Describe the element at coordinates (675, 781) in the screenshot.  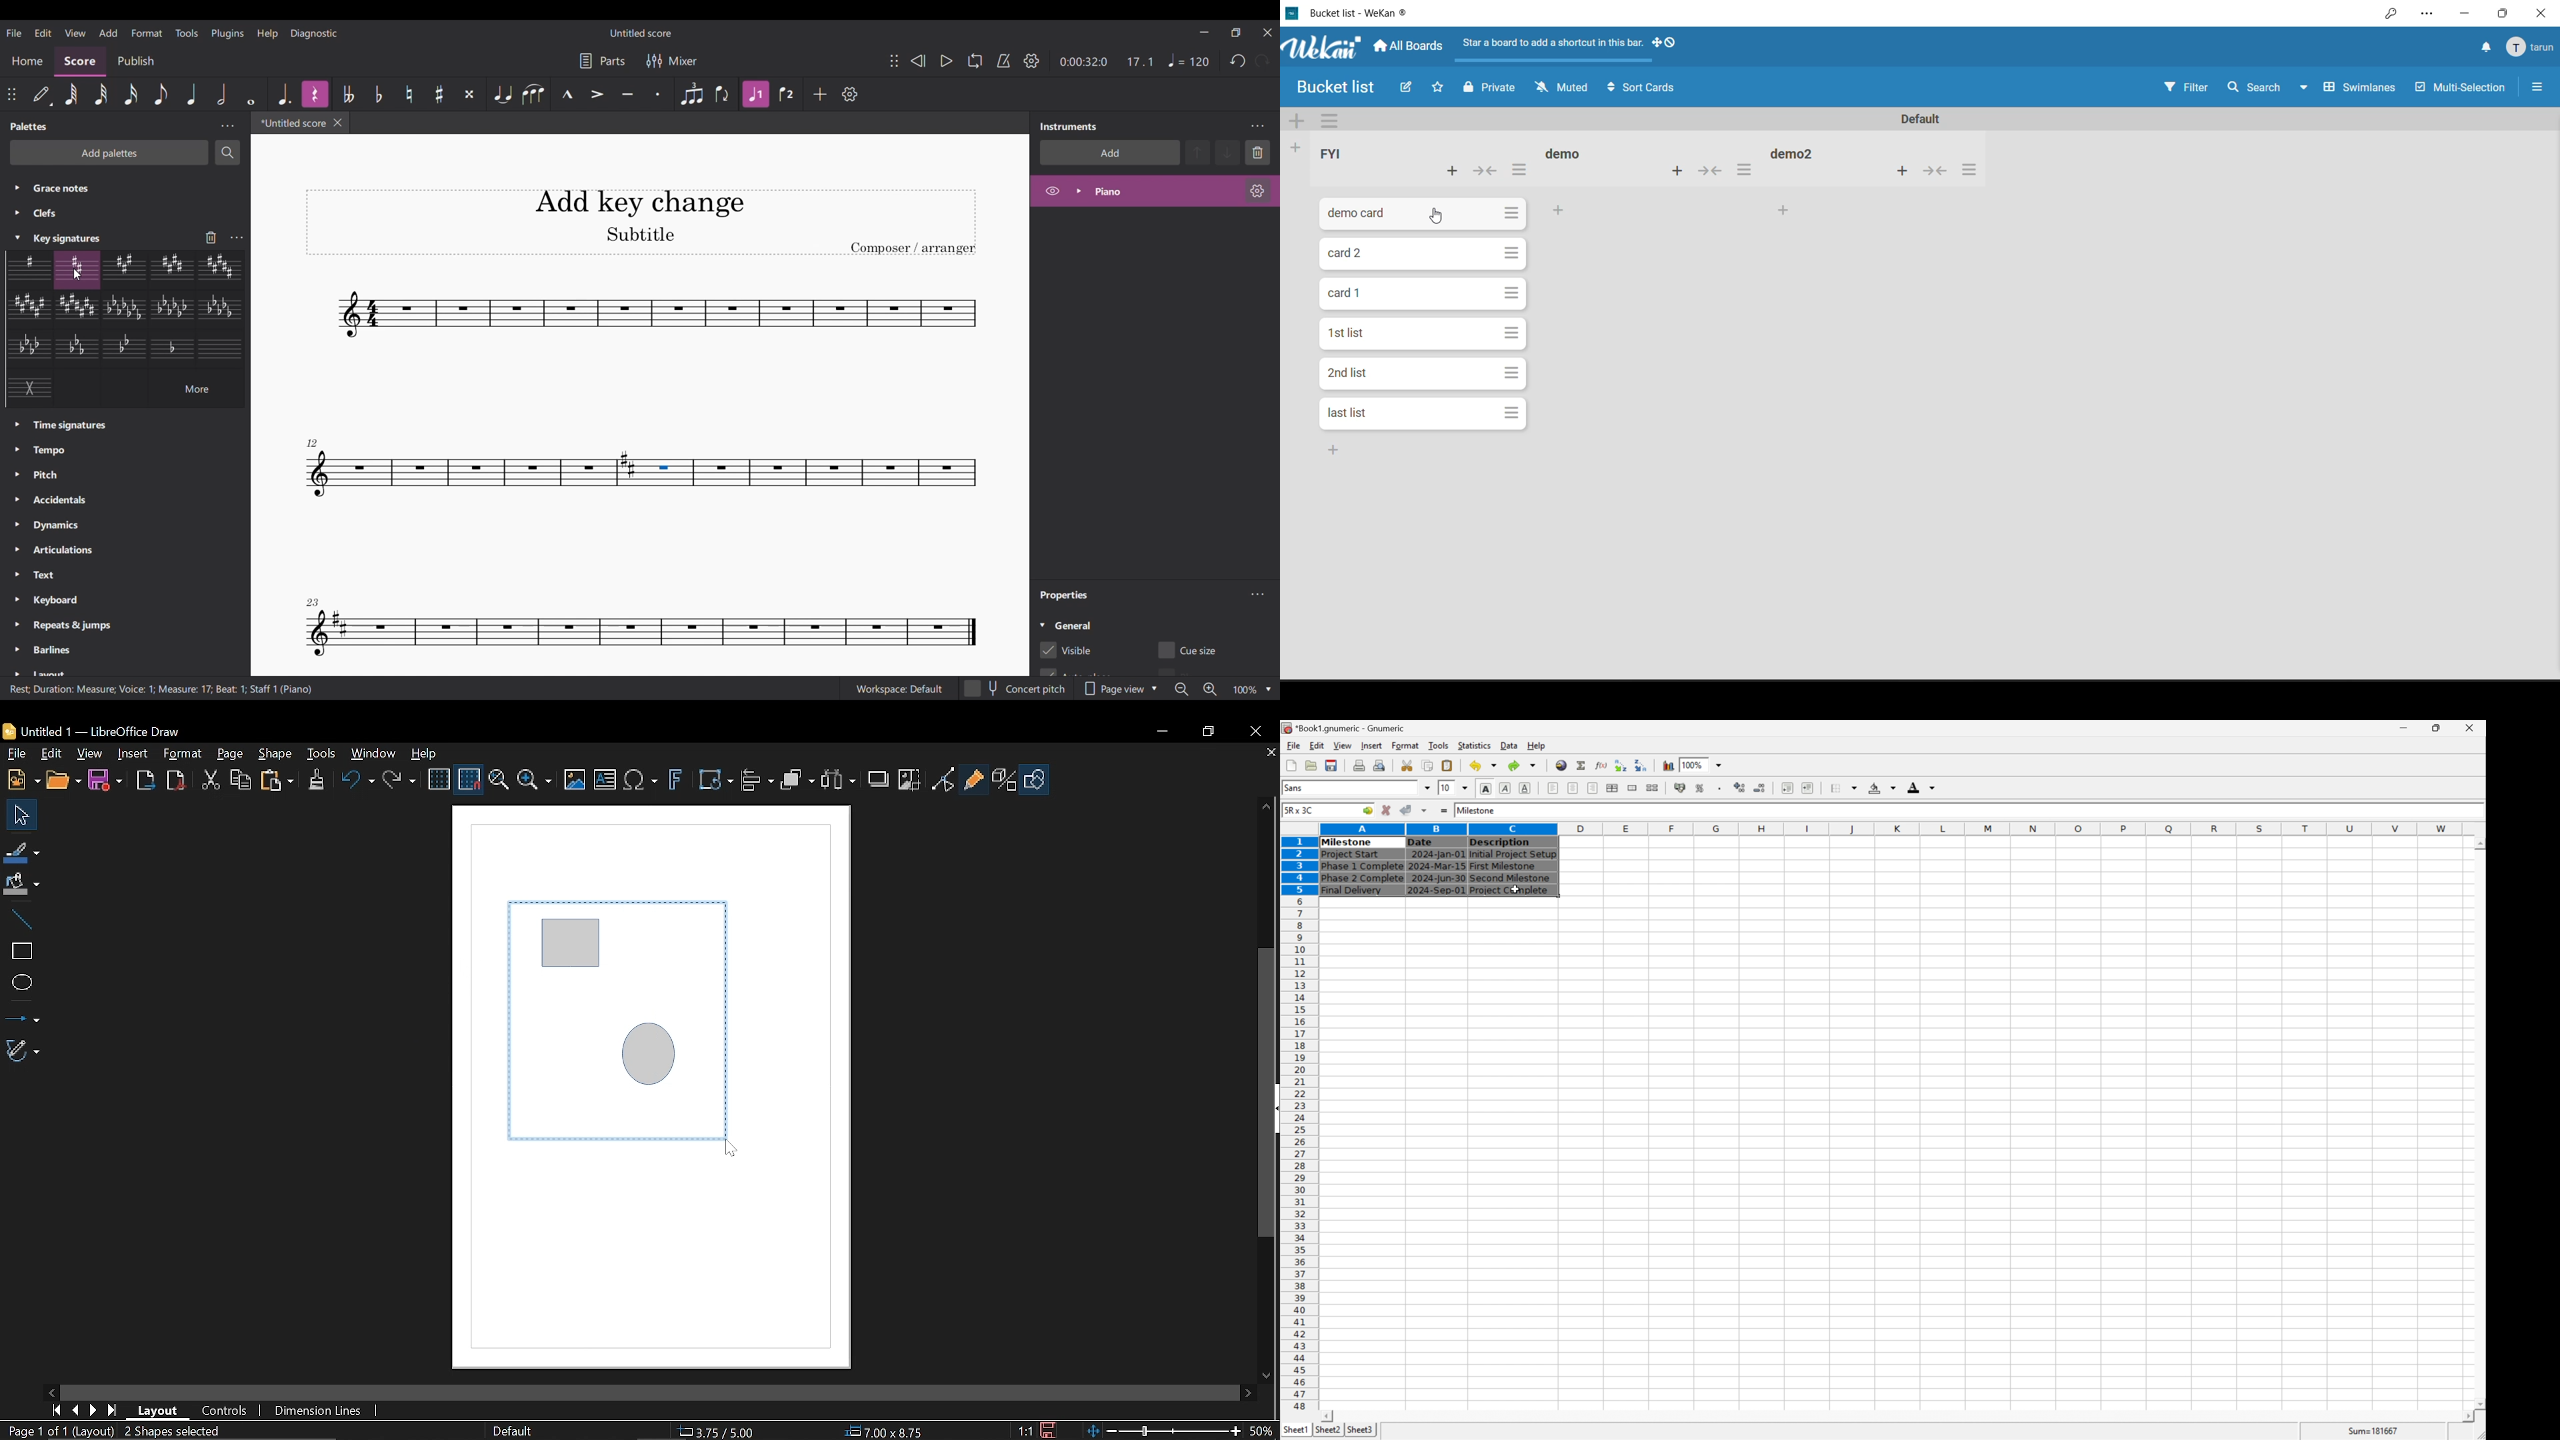
I see `Insert fontwork text` at that location.